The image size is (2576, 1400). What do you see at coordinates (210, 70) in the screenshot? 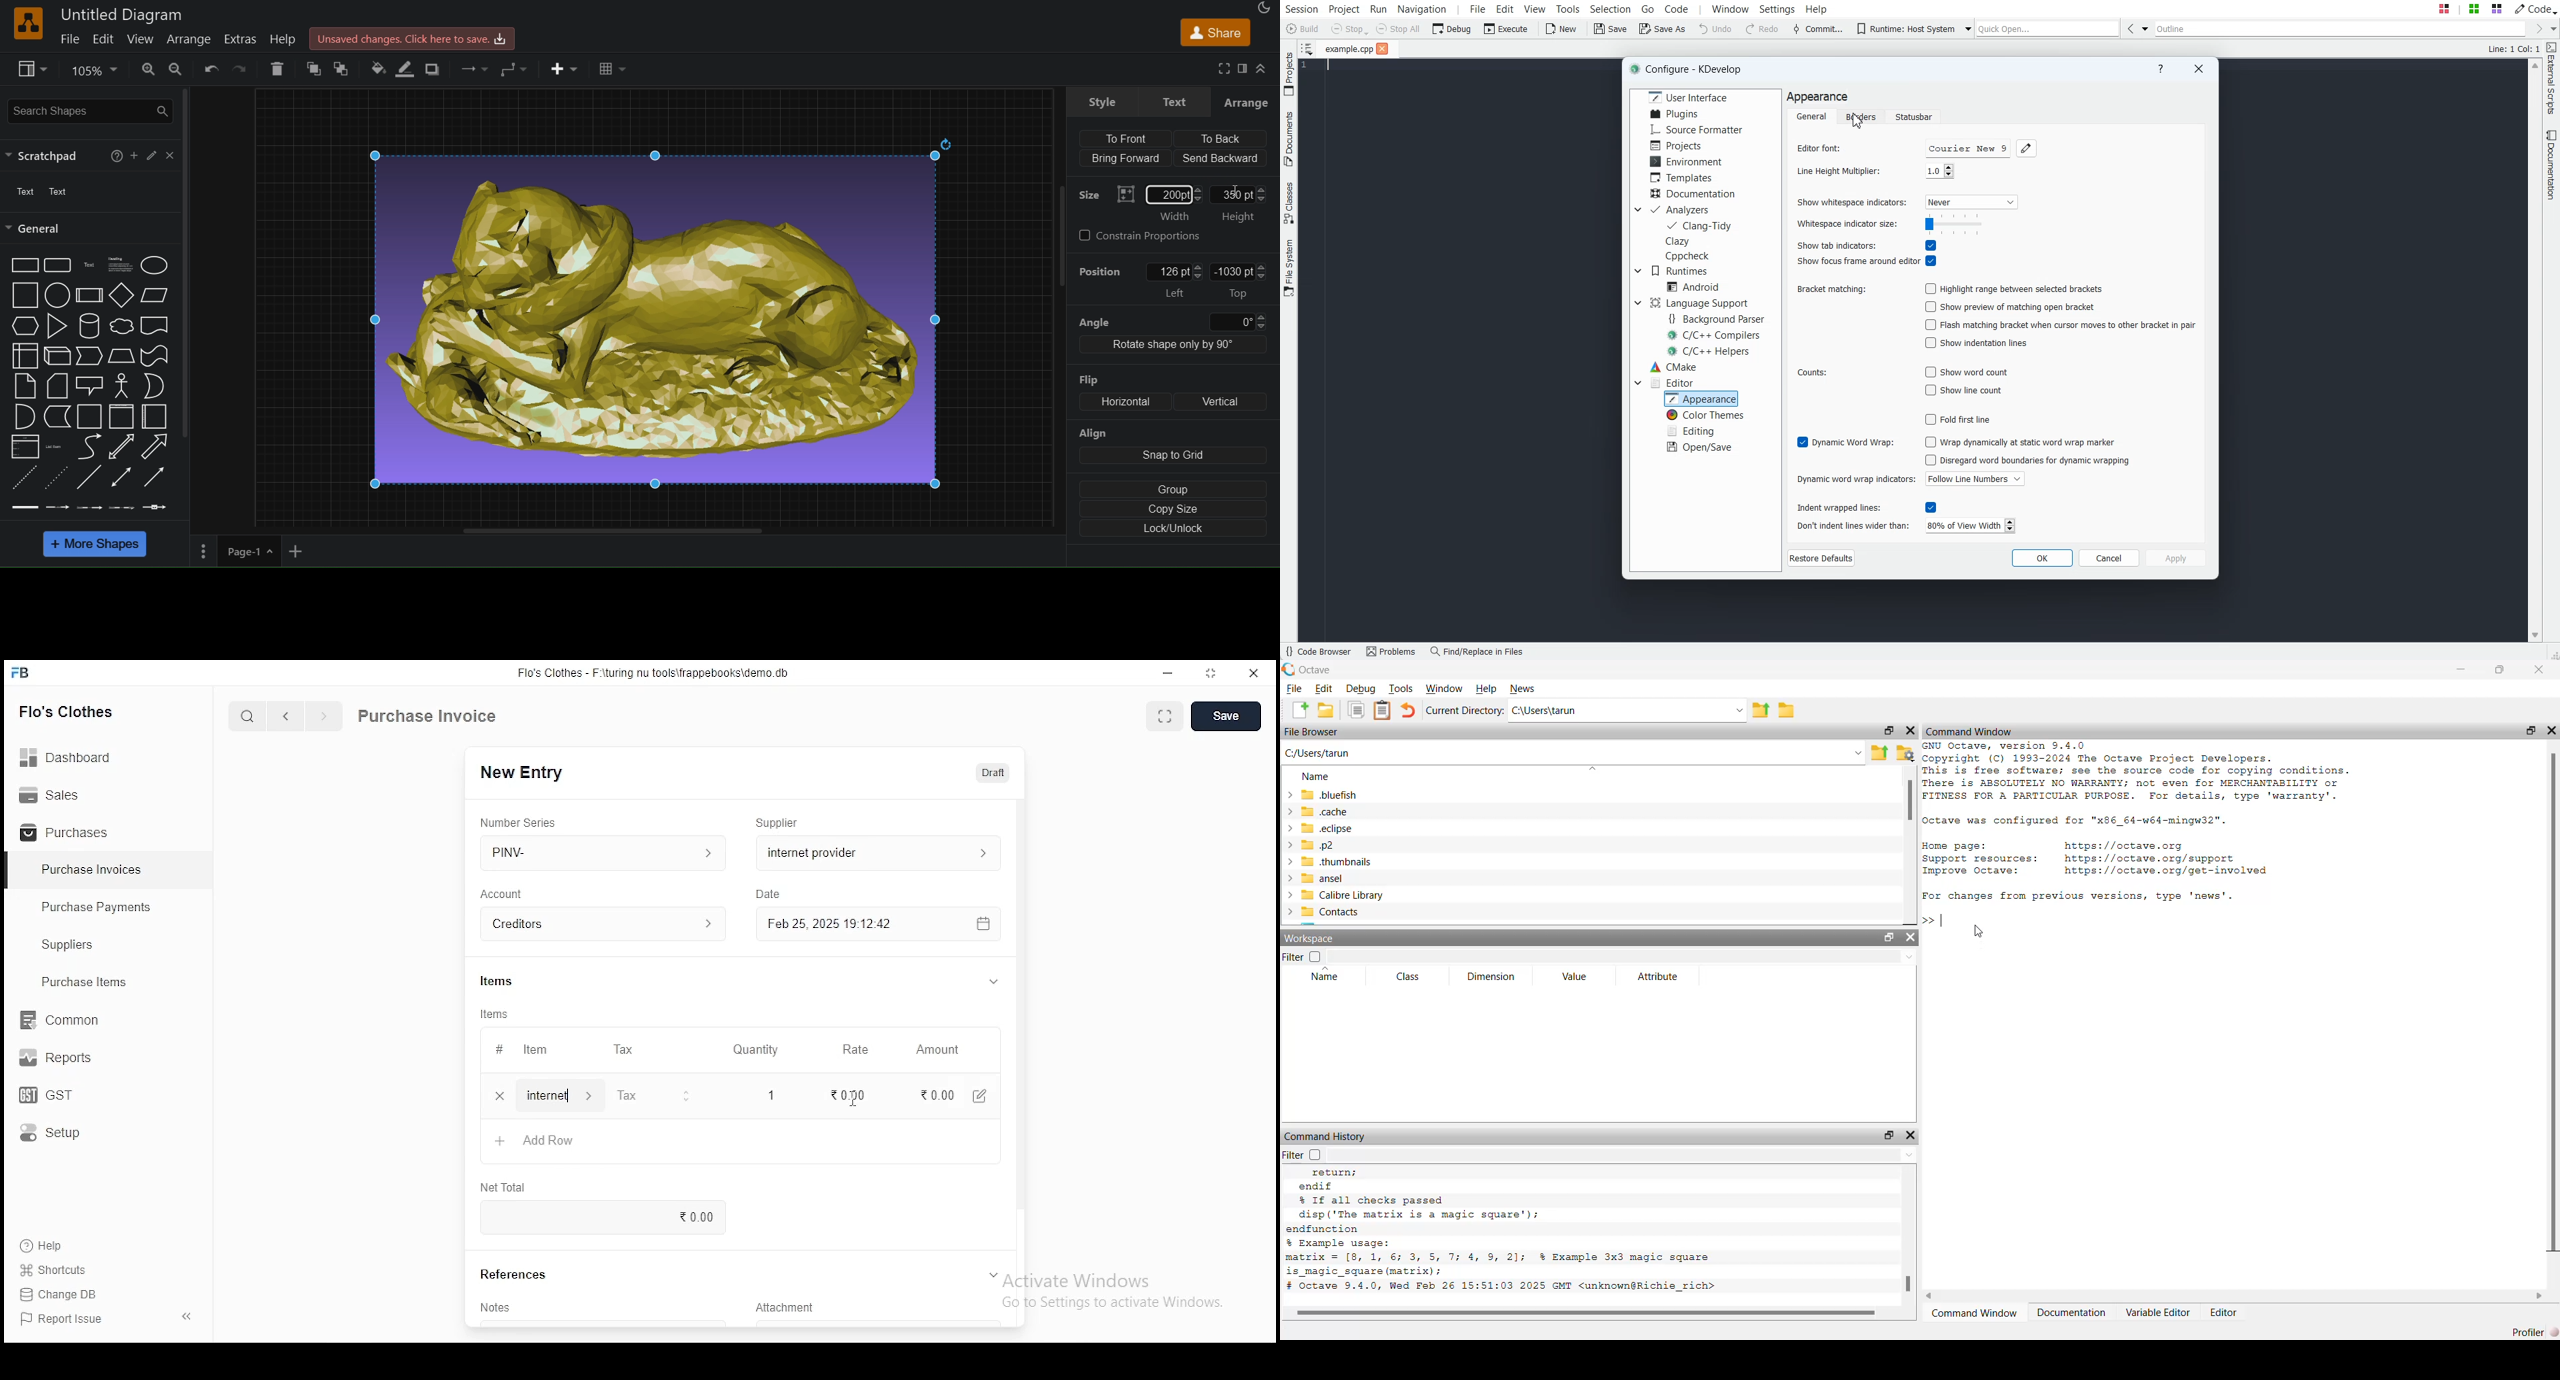
I see `undo` at bounding box center [210, 70].